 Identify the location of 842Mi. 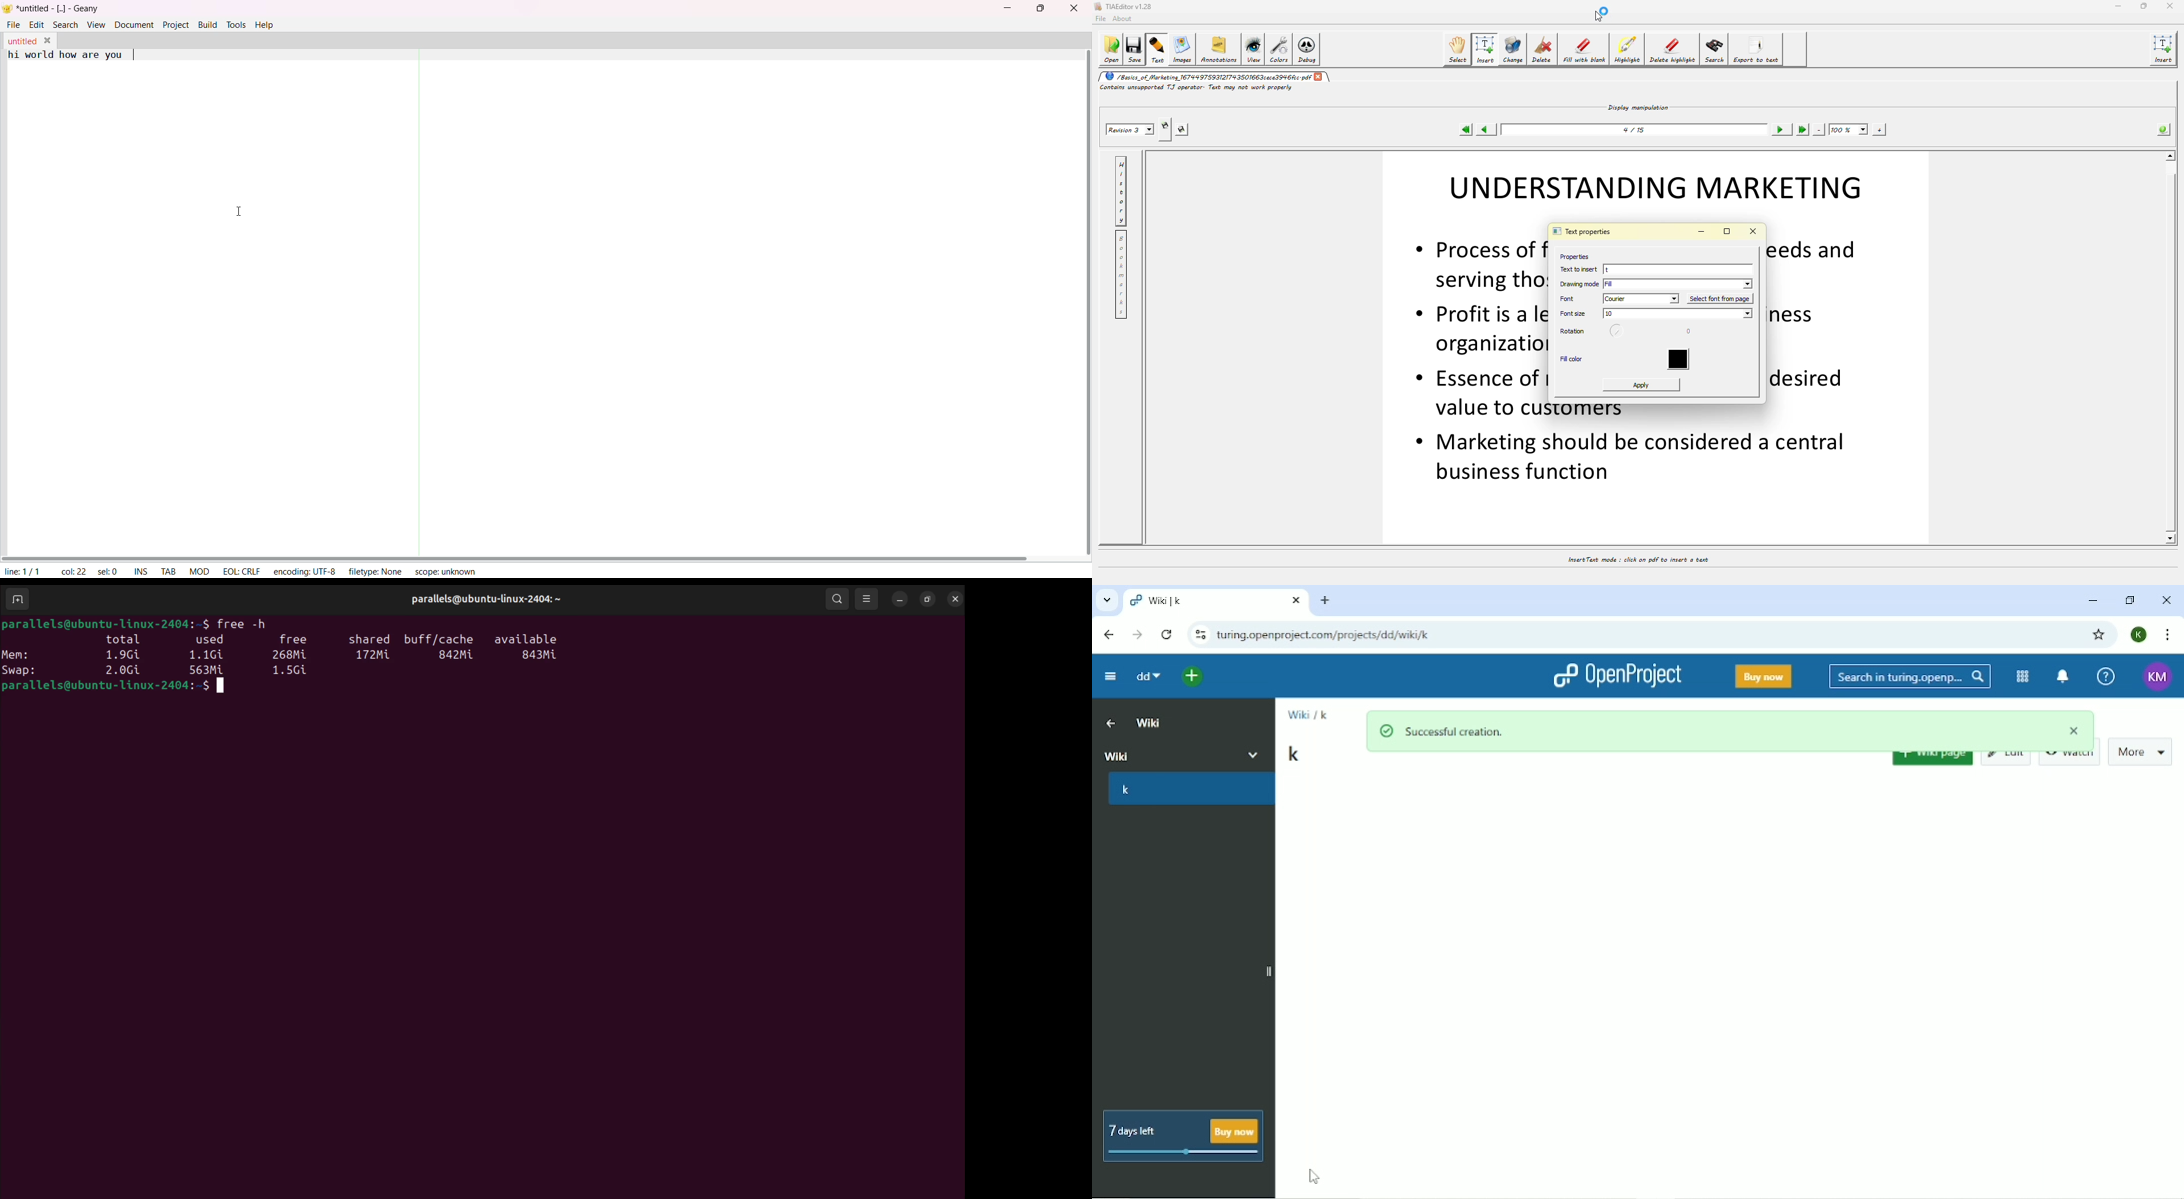
(456, 655).